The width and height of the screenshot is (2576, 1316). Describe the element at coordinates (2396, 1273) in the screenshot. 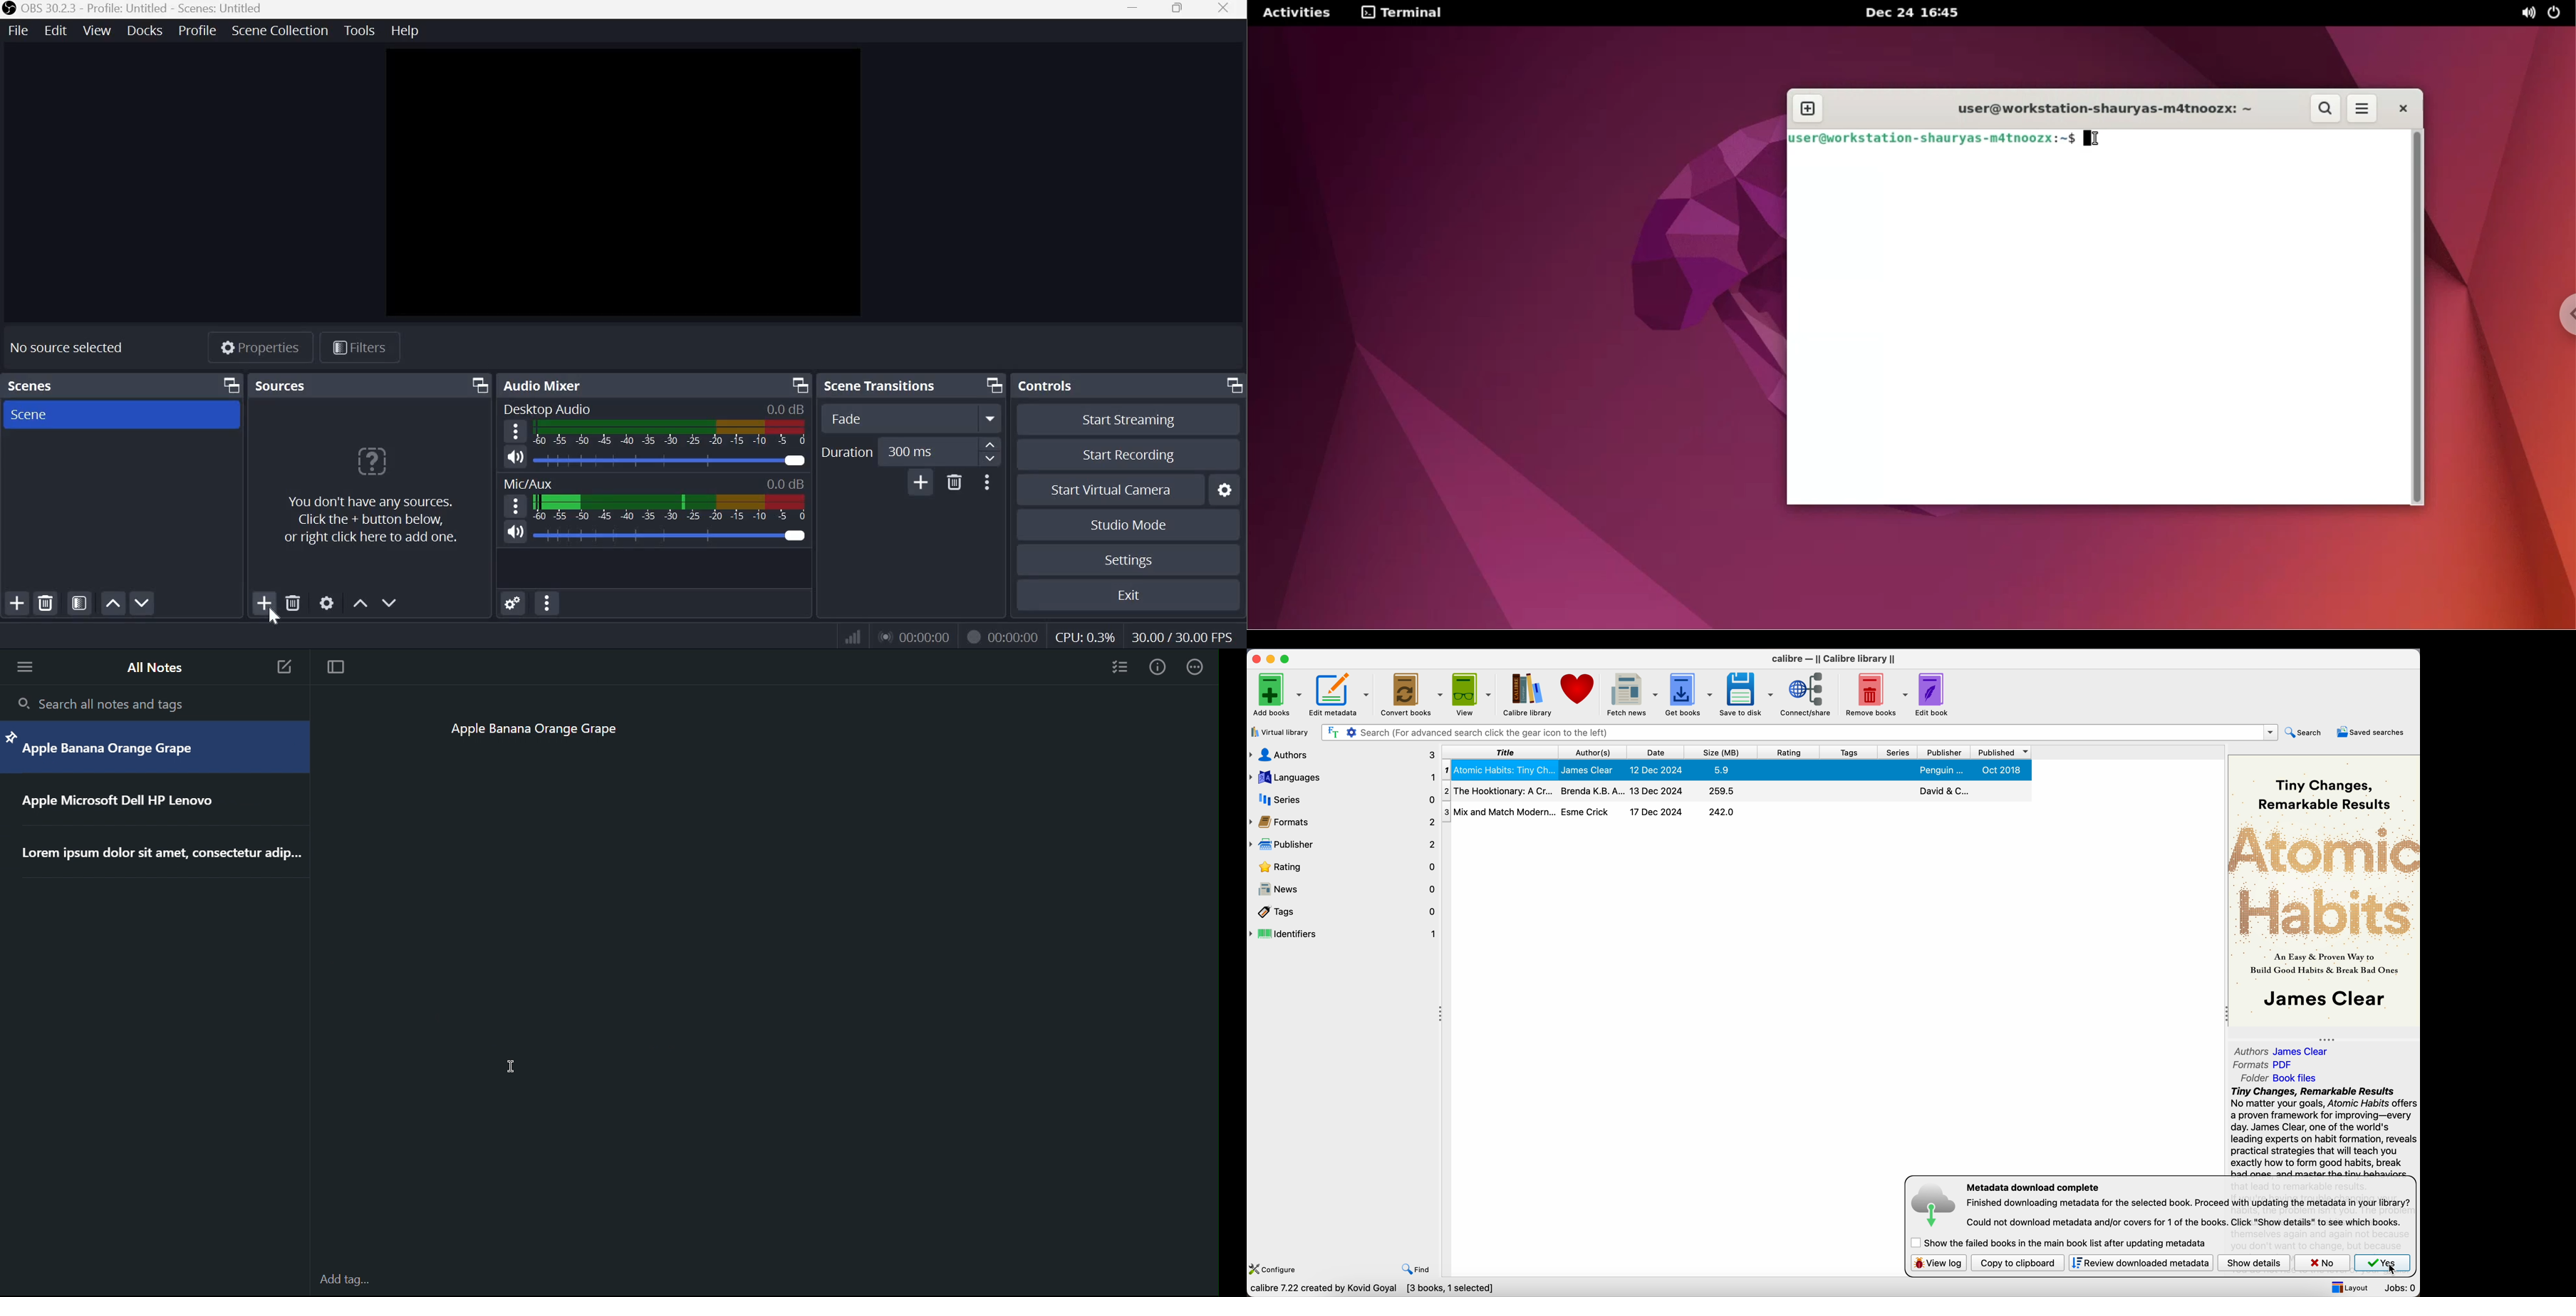

I see `cursor` at that location.